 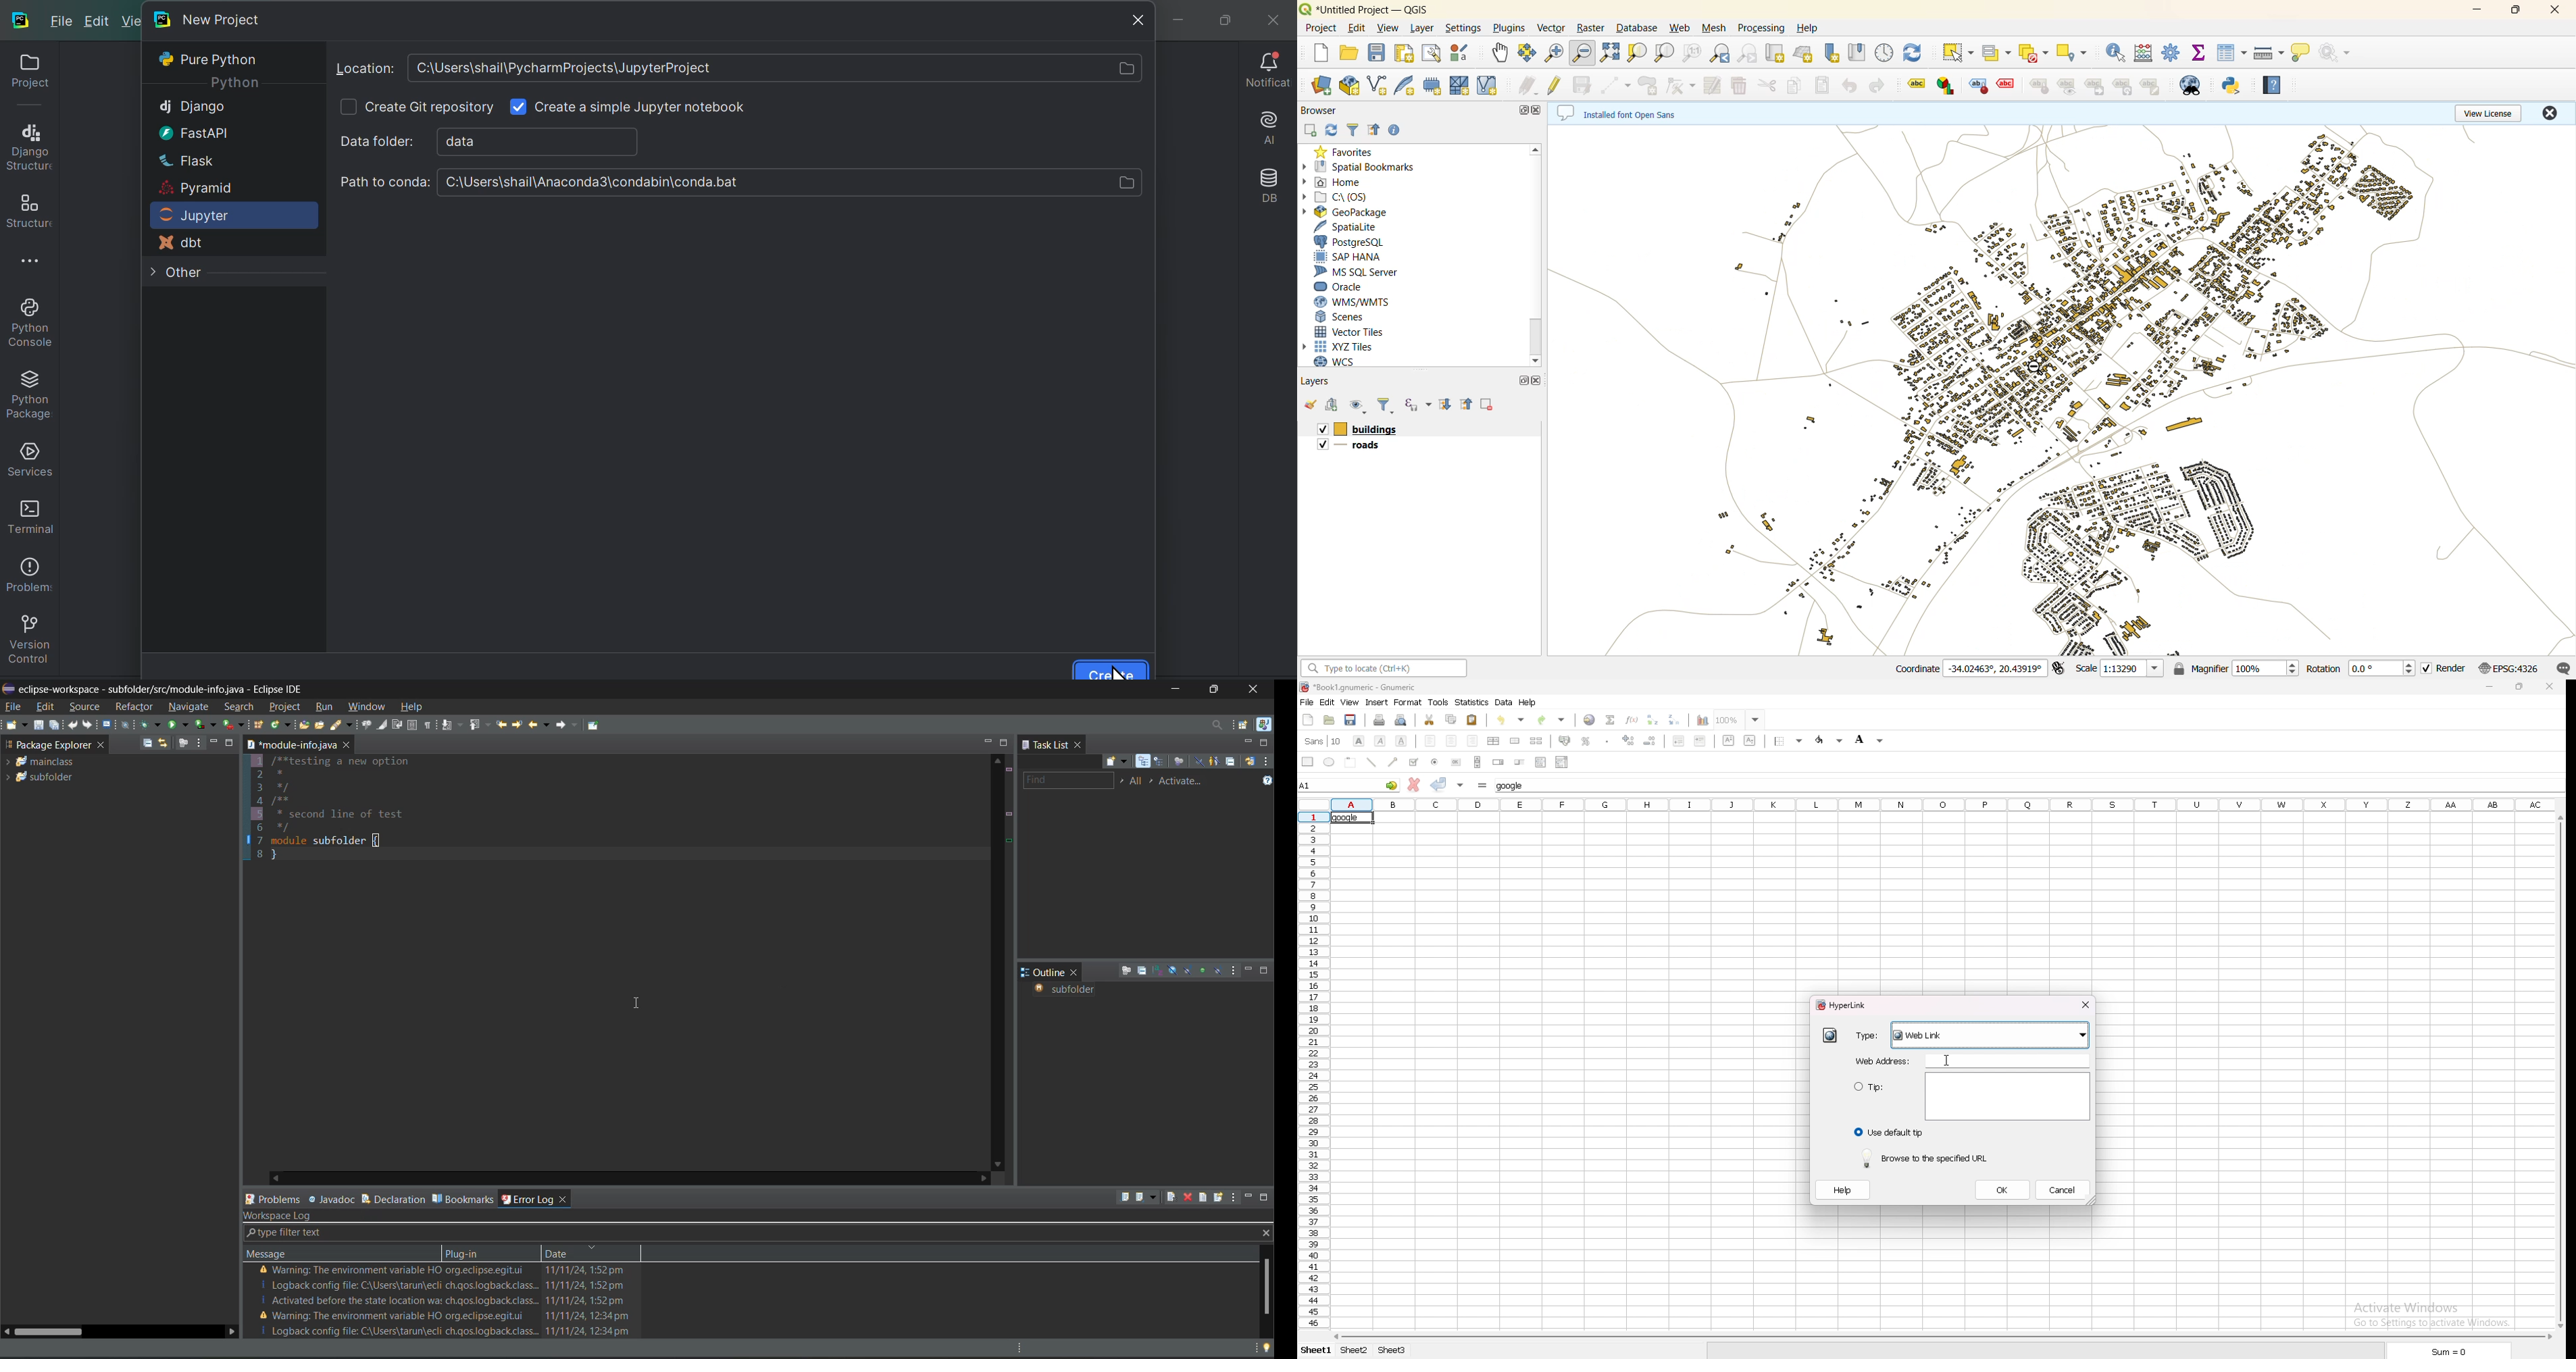 I want to click on help, so click(x=2273, y=87).